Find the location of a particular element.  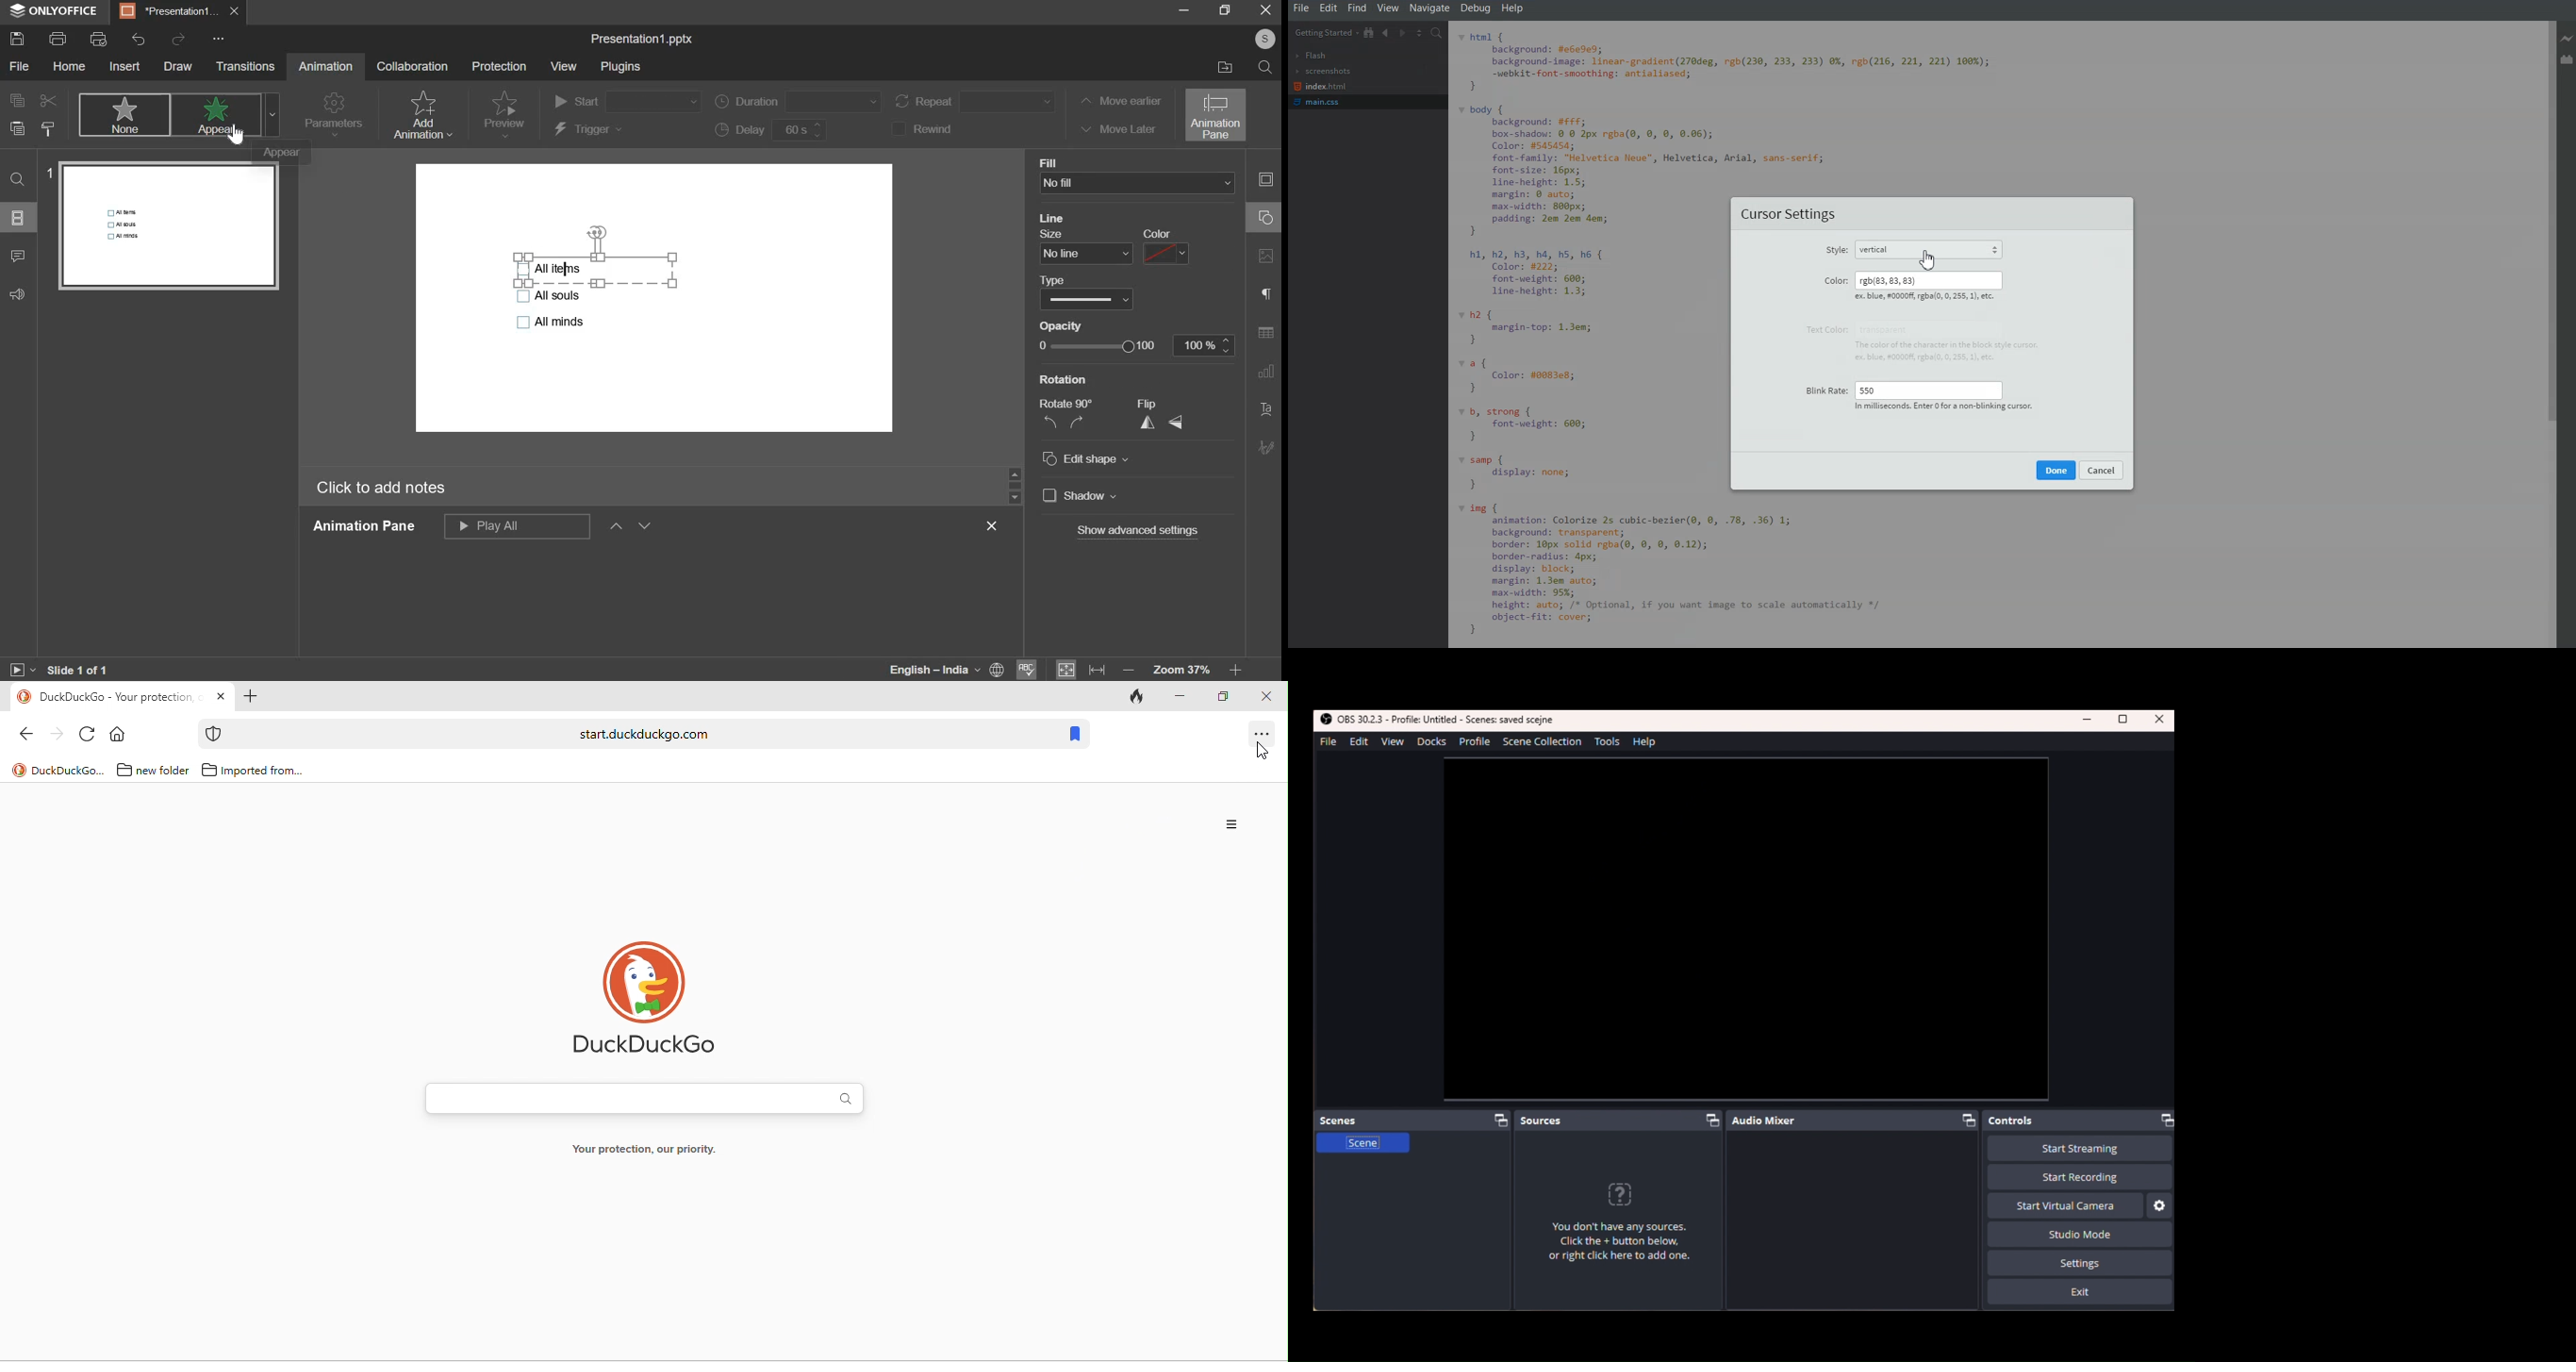

Edit is located at coordinates (1357, 742).